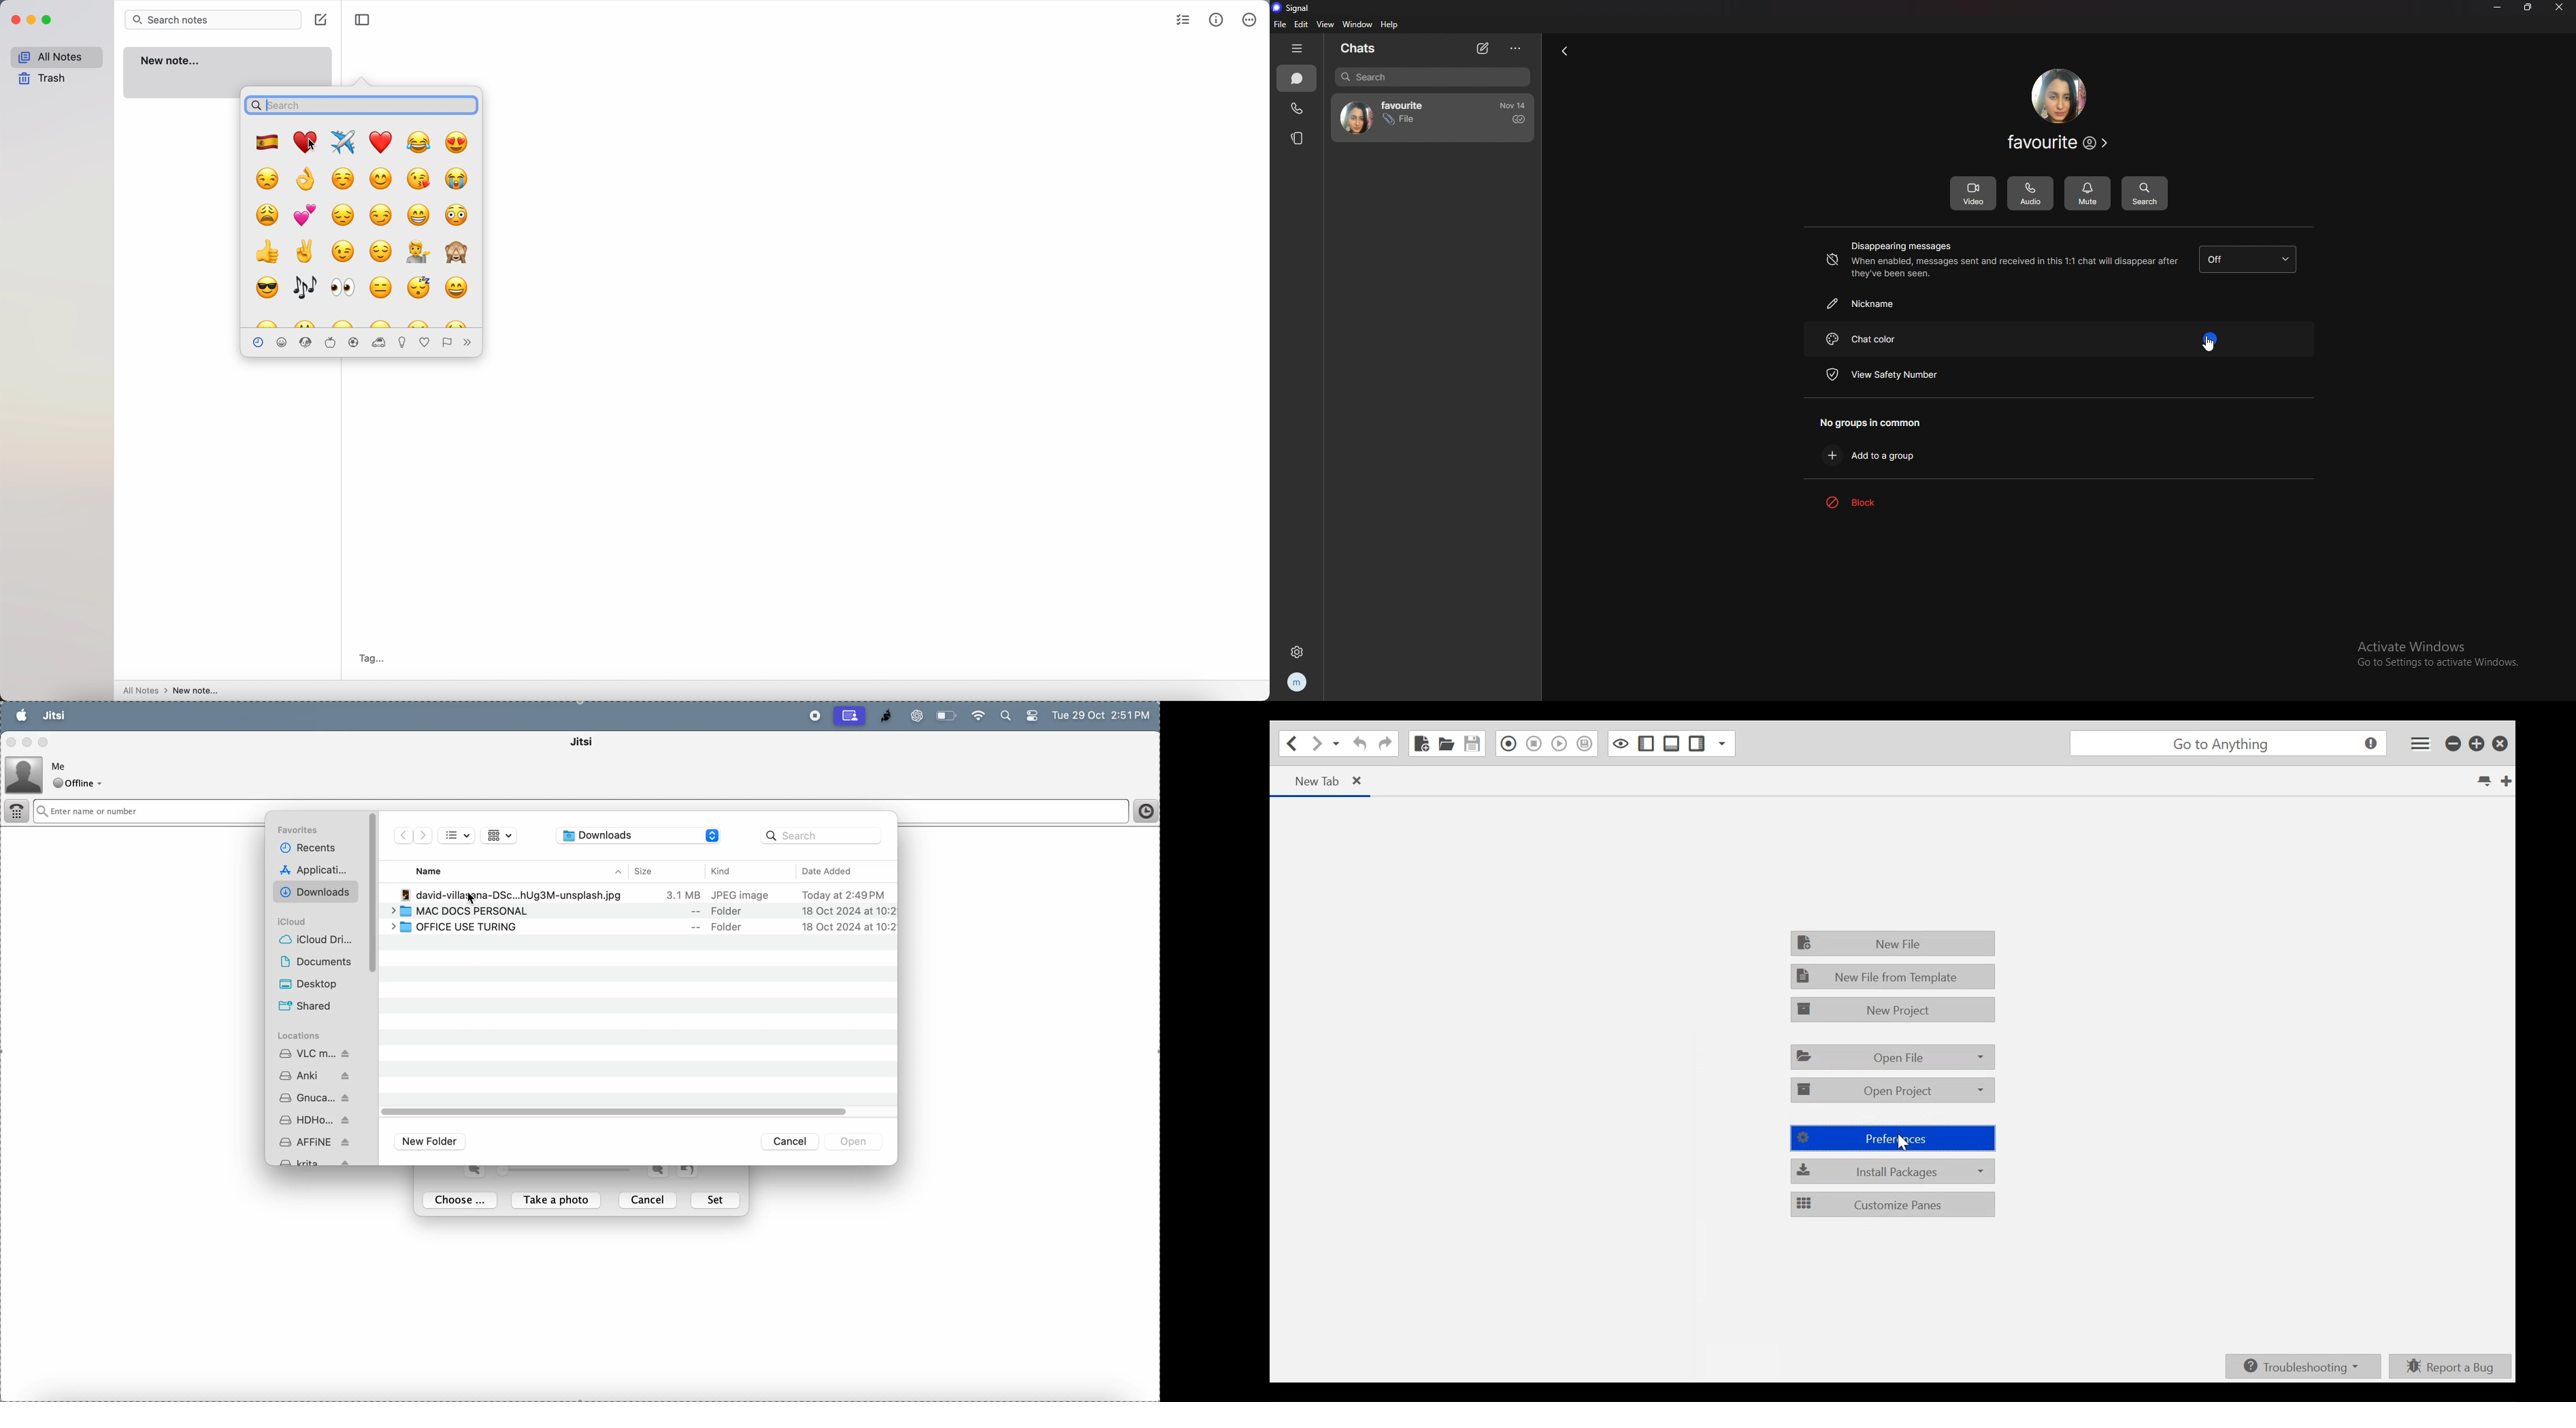  Describe the element at coordinates (1412, 117) in the screenshot. I see `contact` at that location.